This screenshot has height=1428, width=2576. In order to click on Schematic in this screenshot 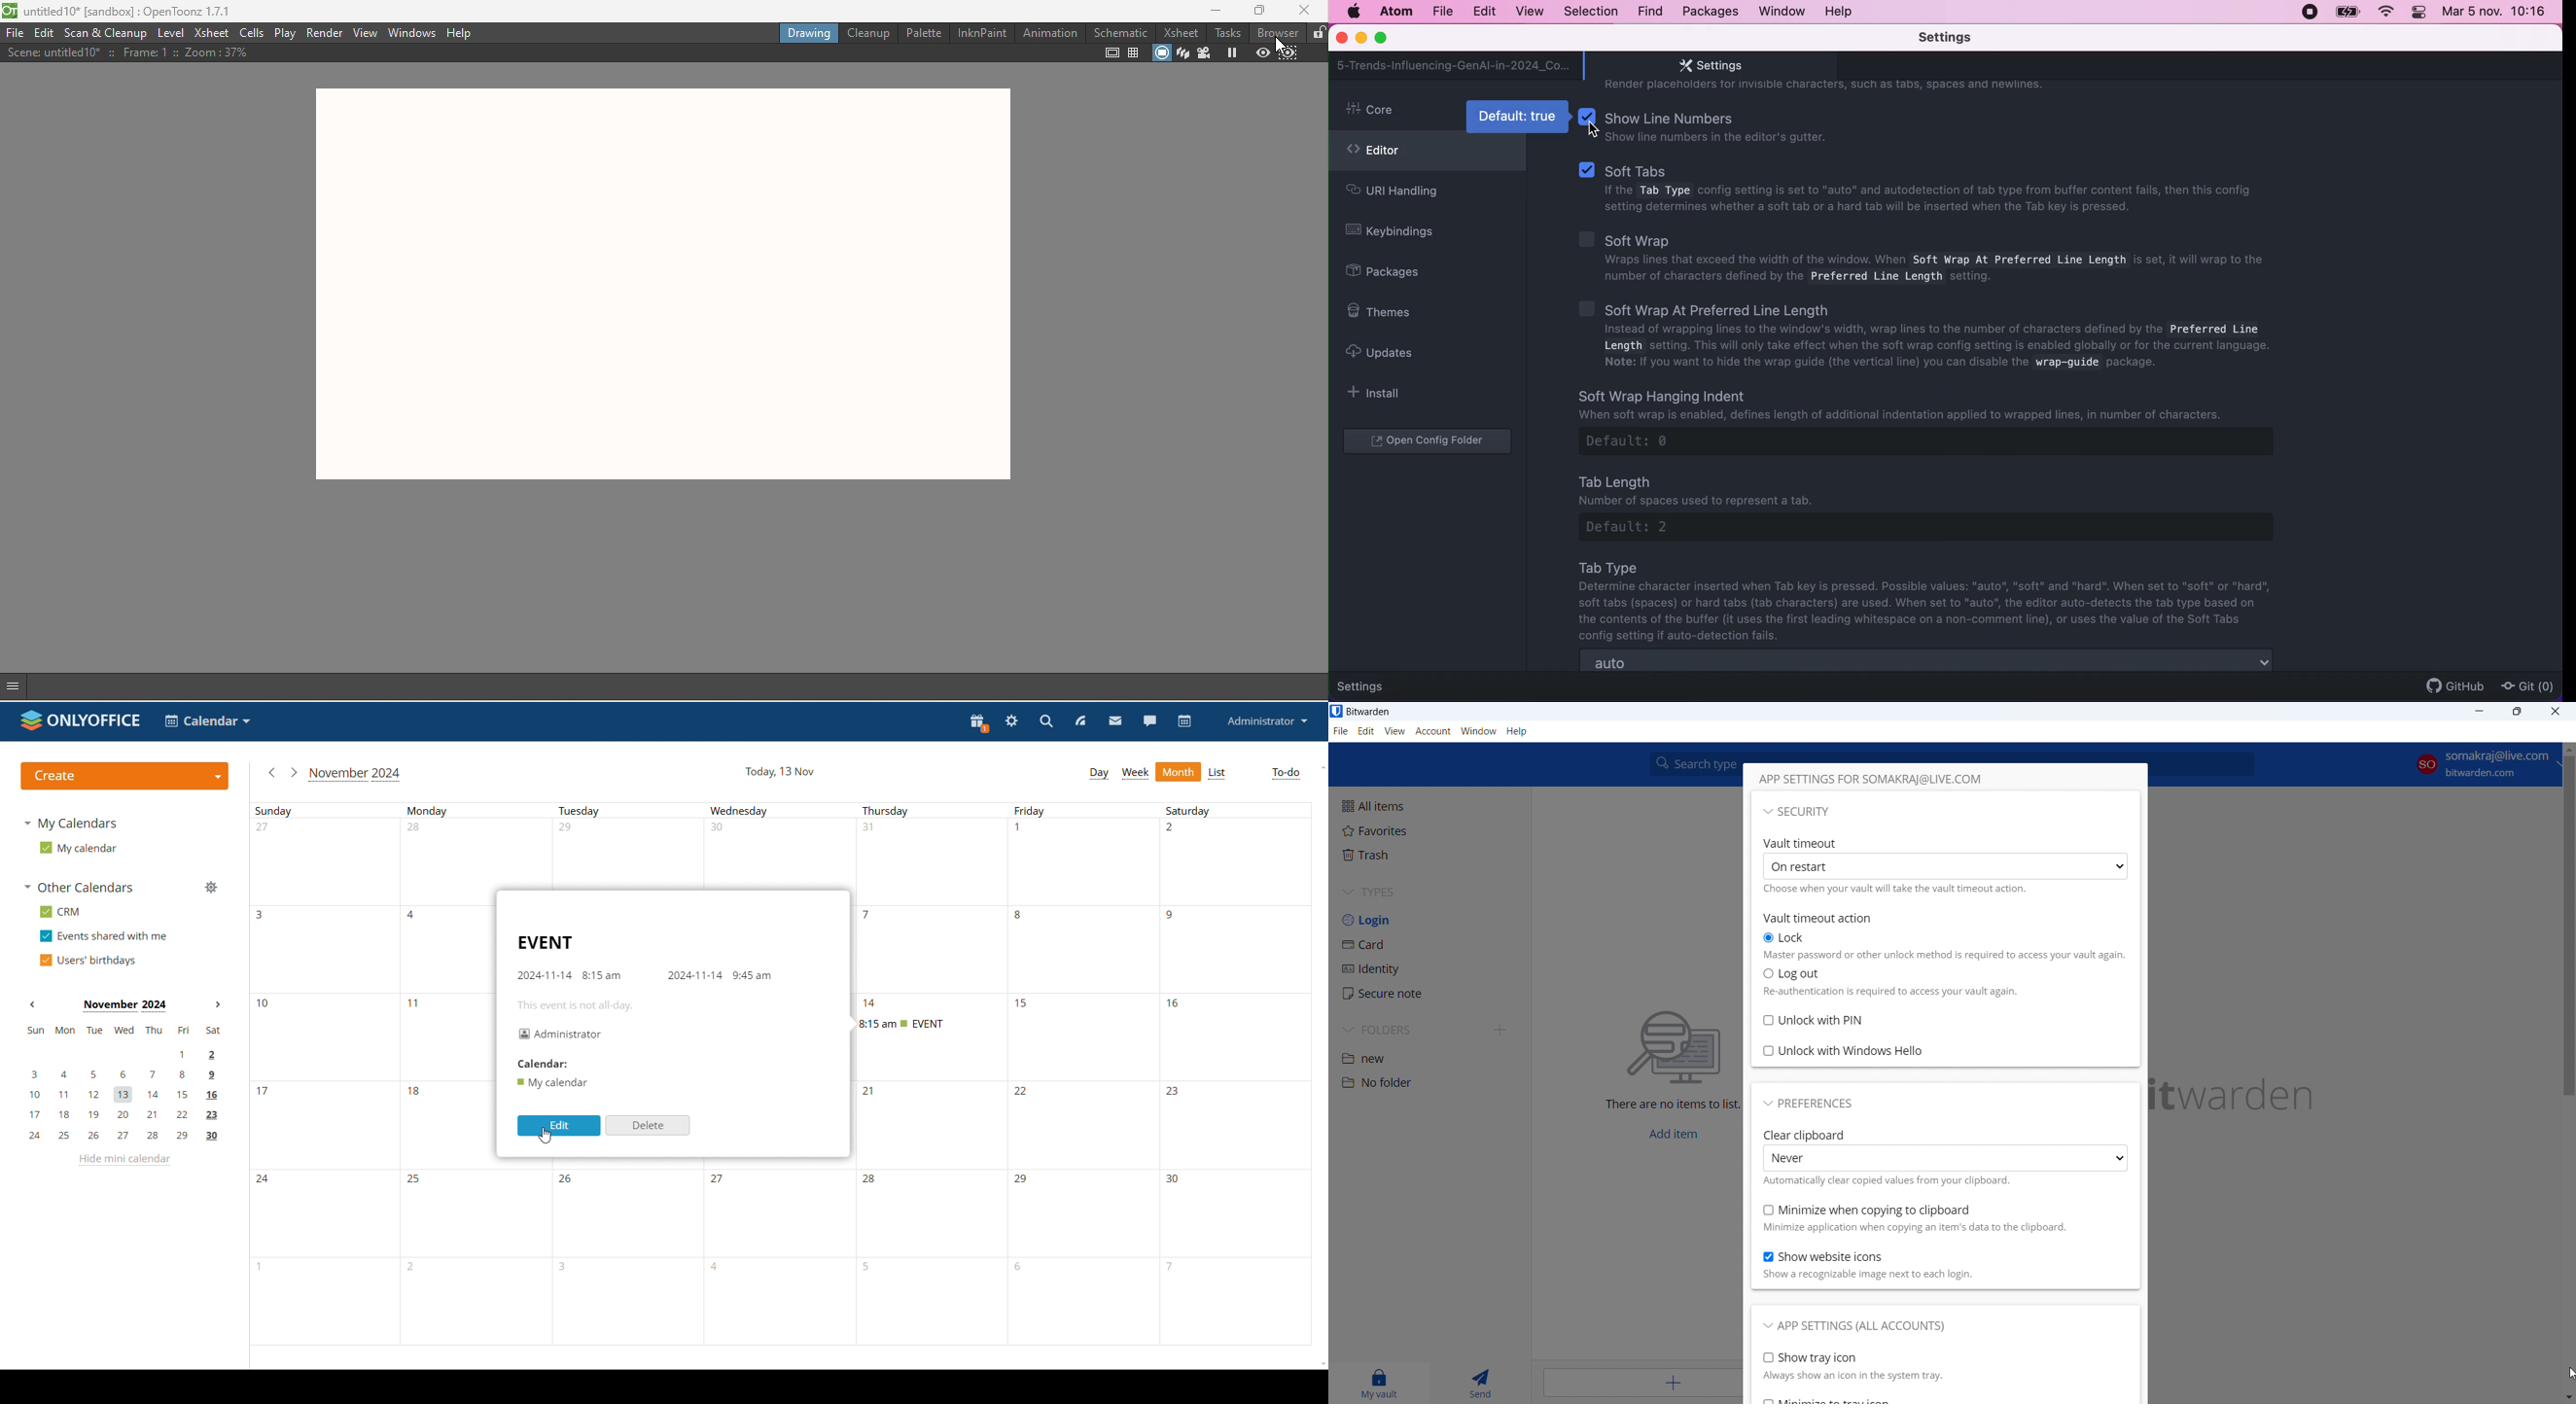, I will do `click(1121, 33)`.